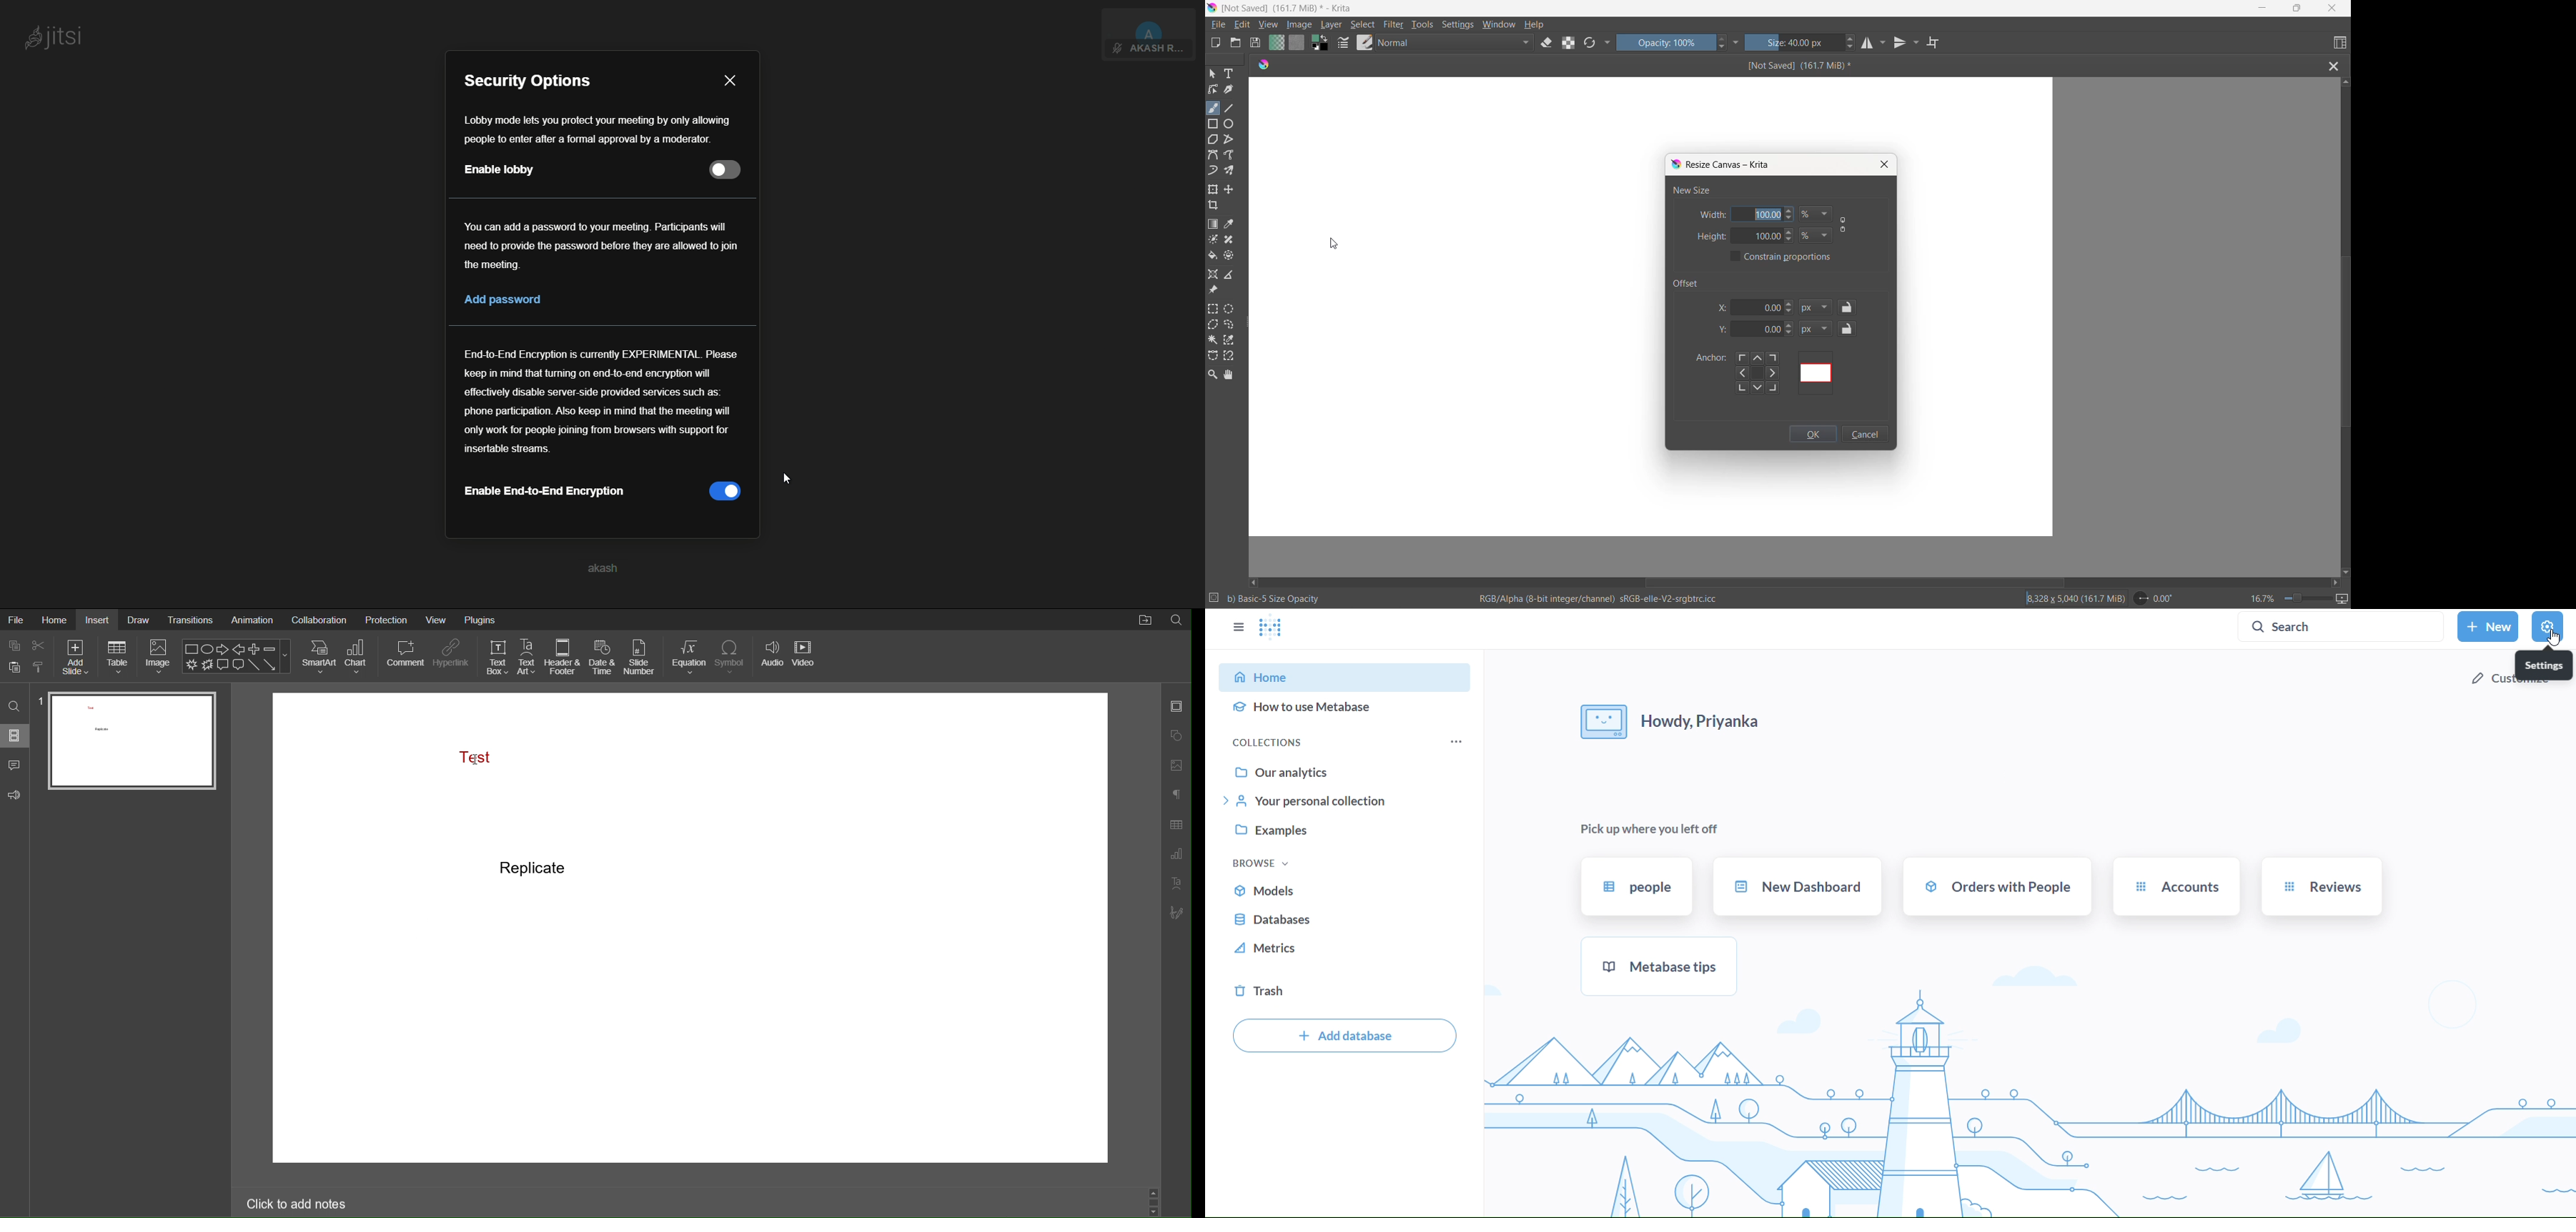 This screenshot has width=2576, height=1232. Describe the element at coordinates (130, 742) in the screenshot. I see `Slide 1` at that location.